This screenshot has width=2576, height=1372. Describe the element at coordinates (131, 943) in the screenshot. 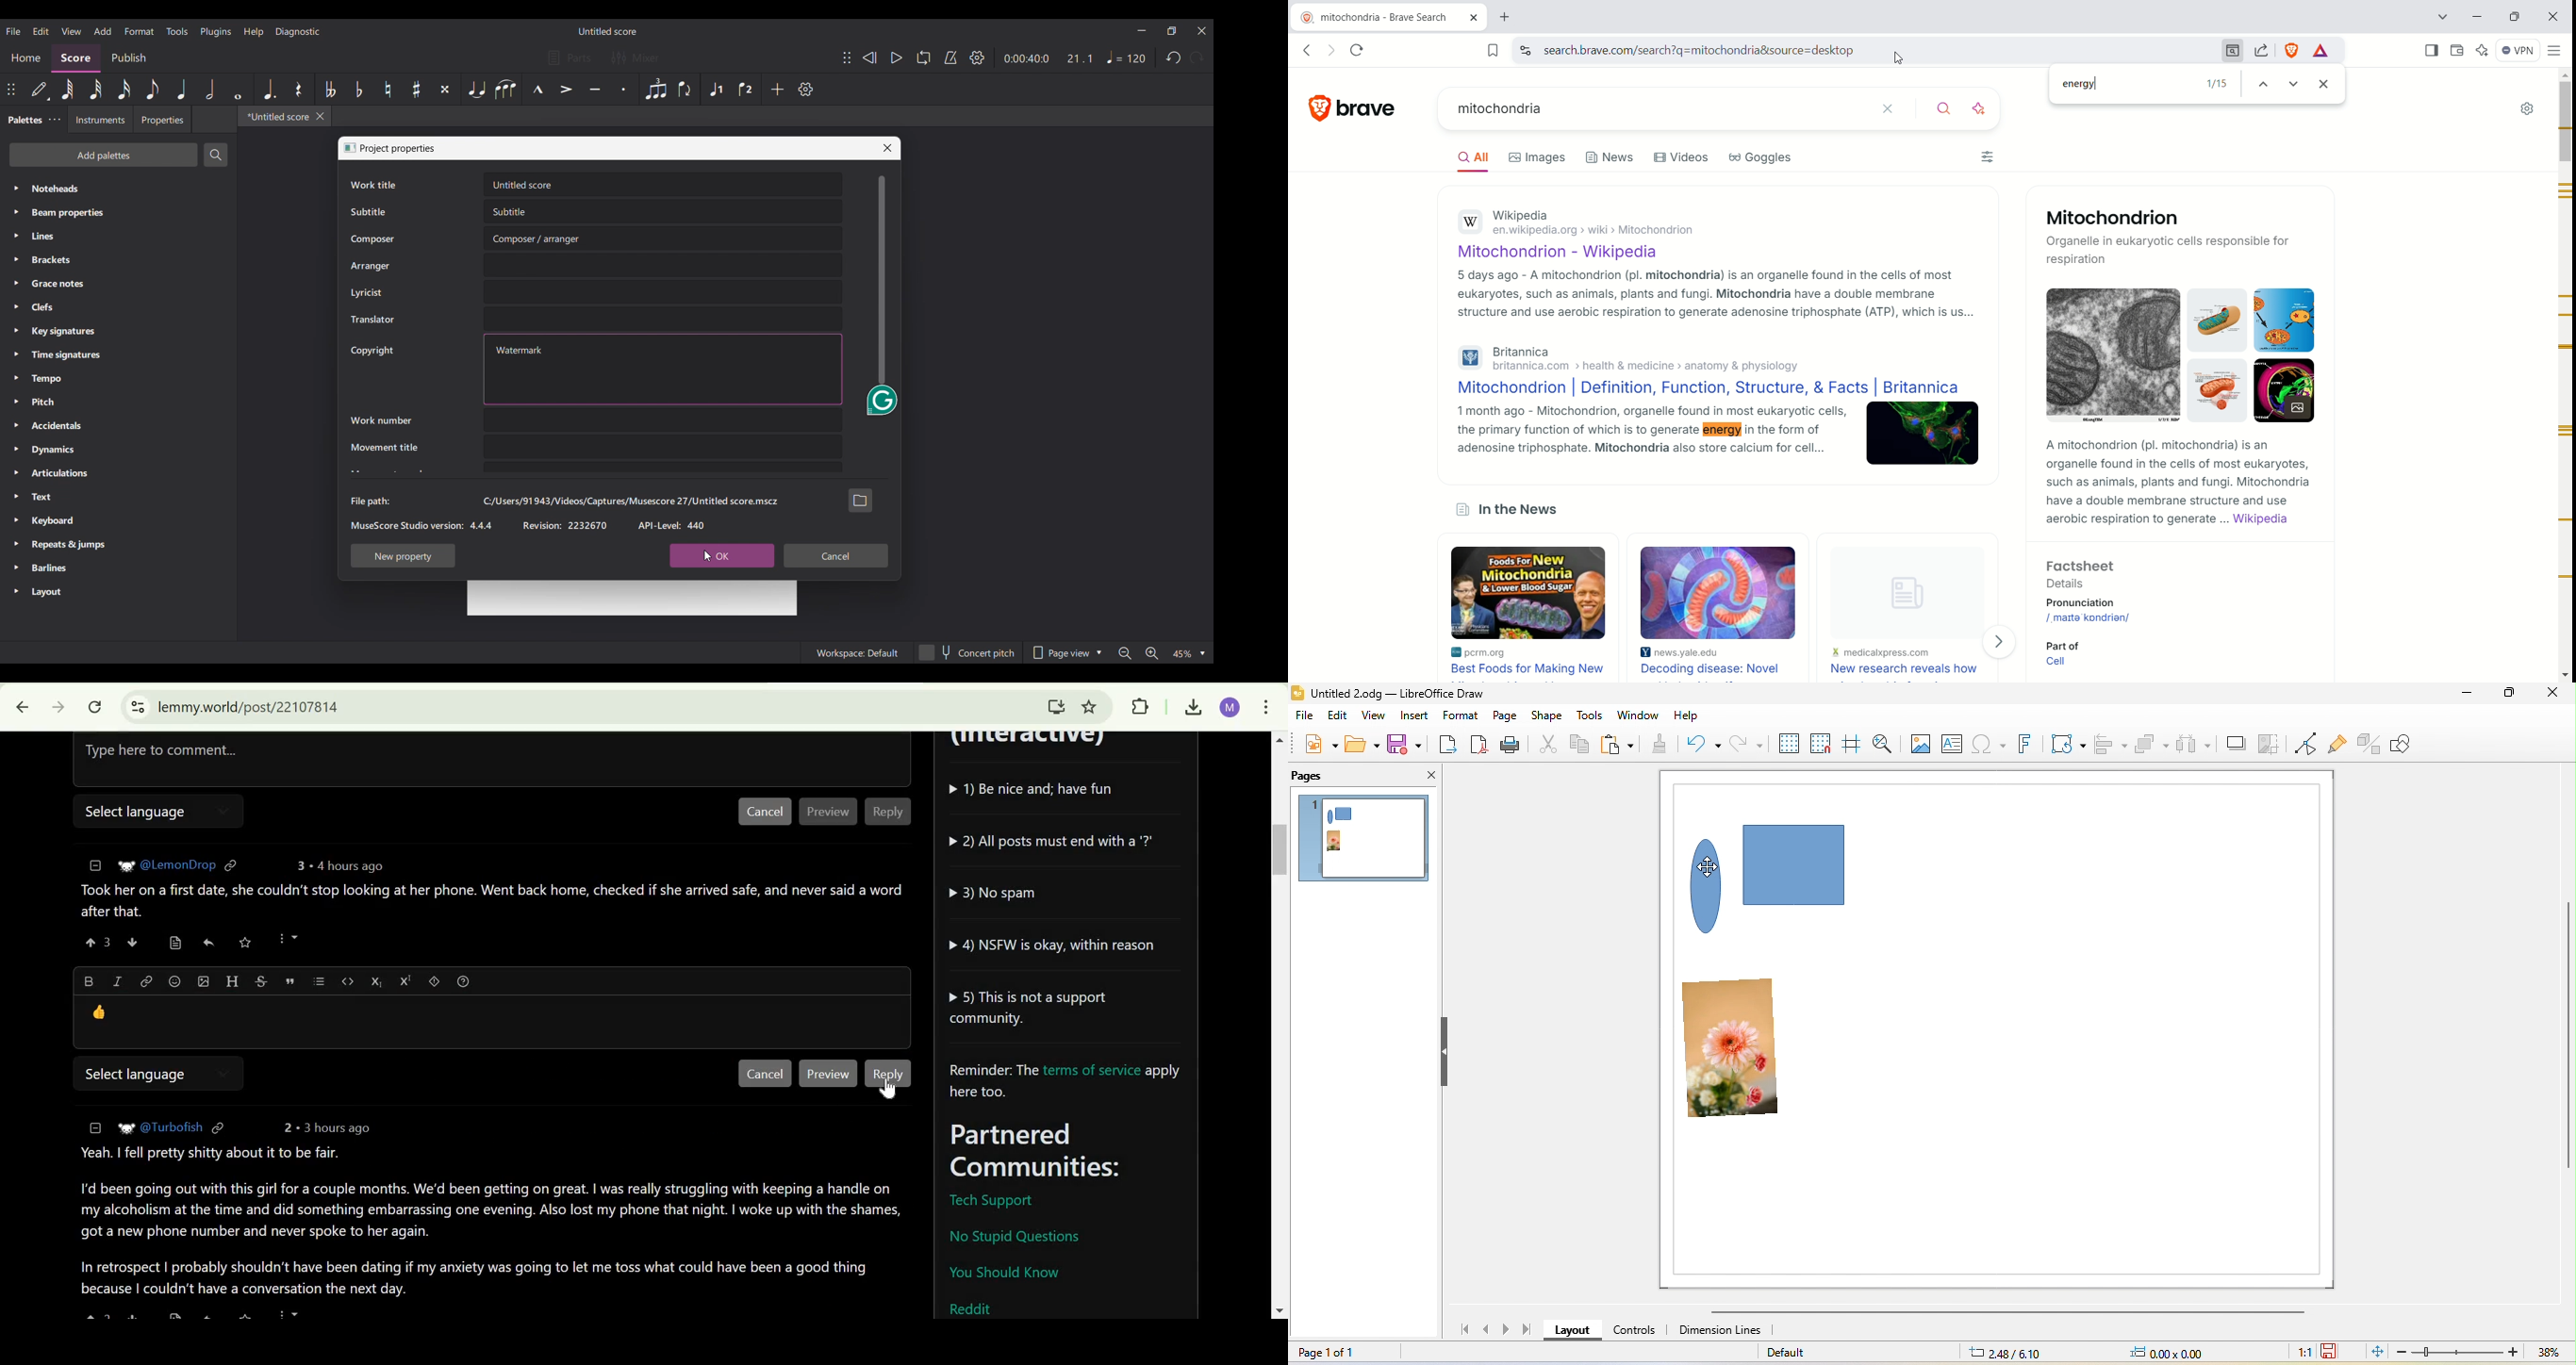

I see `downvote` at that location.